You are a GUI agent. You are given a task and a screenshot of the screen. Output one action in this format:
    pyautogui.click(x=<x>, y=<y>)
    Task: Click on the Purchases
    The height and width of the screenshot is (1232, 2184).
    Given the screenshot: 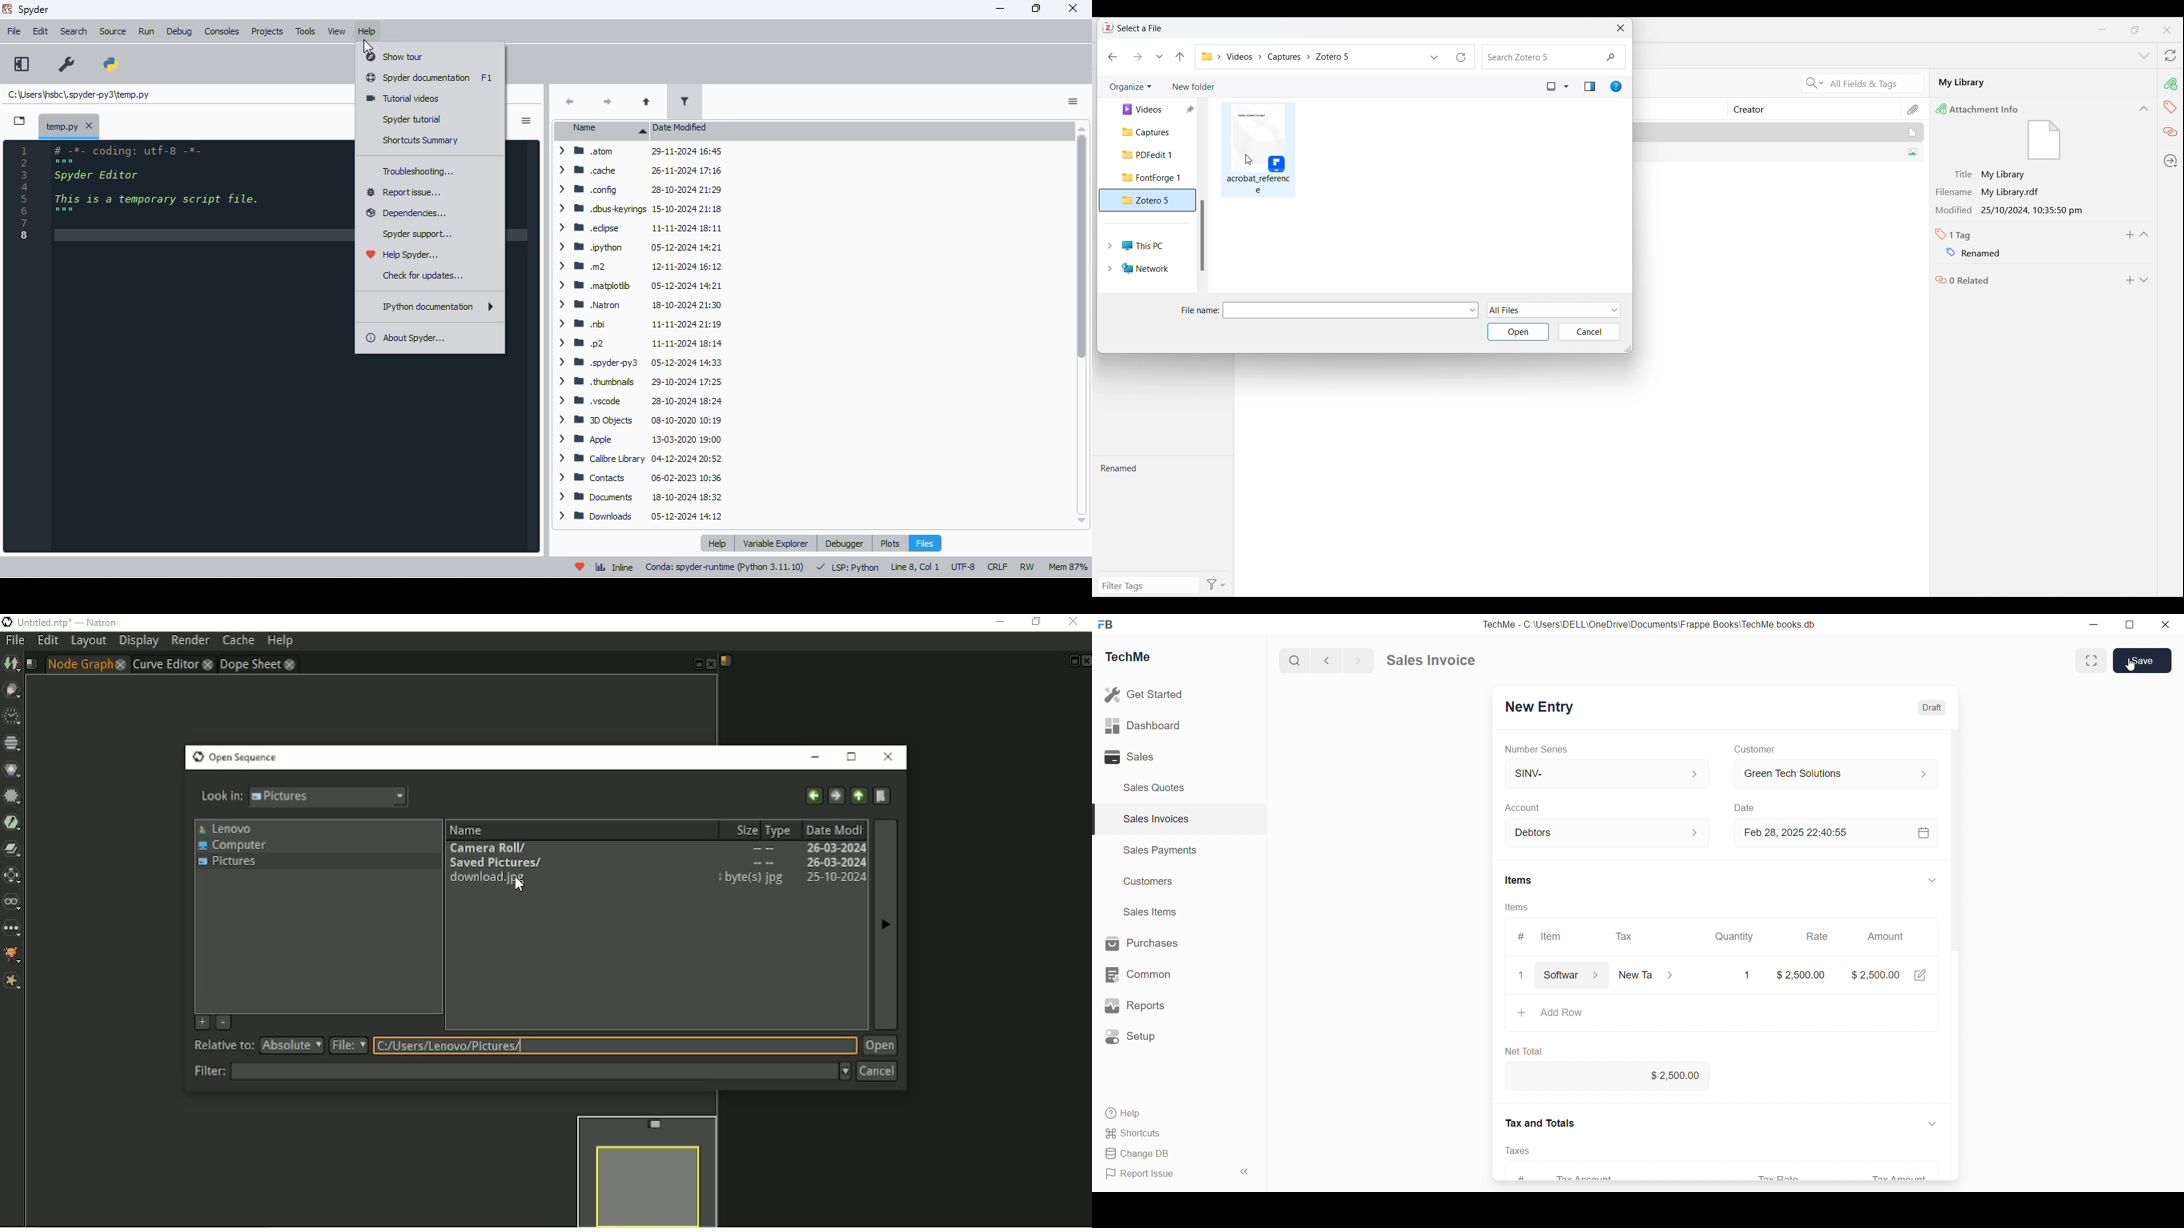 What is the action you would take?
    pyautogui.click(x=1141, y=943)
    